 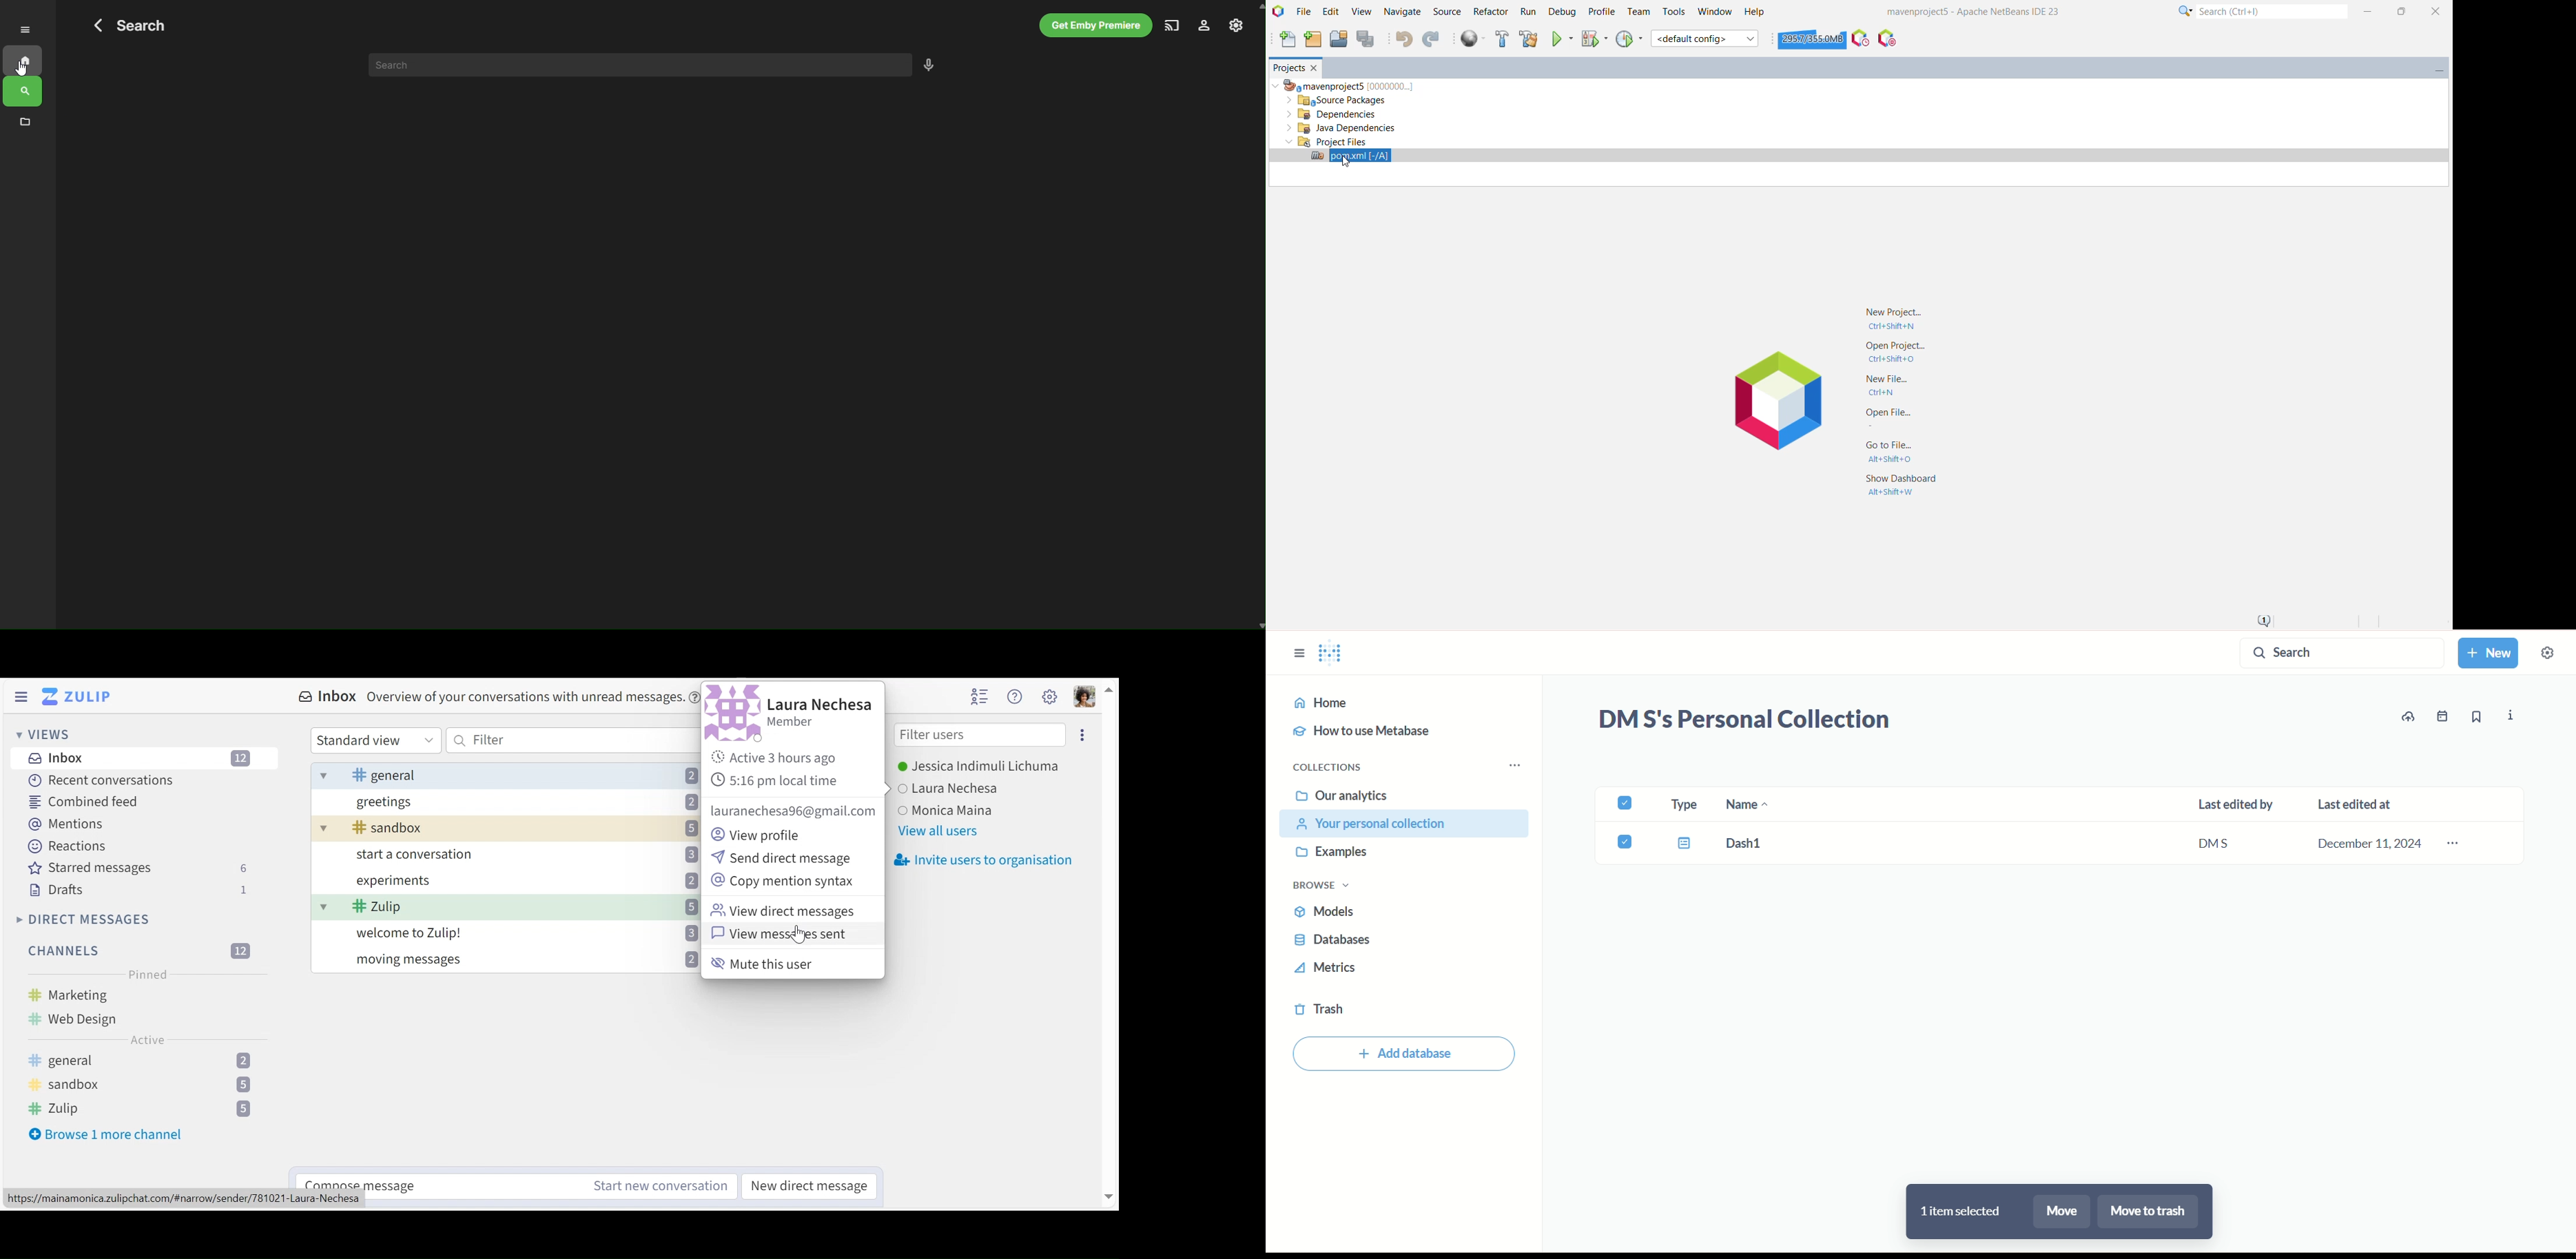 What do you see at coordinates (1086, 696) in the screenshot?
I see `Personal menu` at bounding box center [1086, 696].